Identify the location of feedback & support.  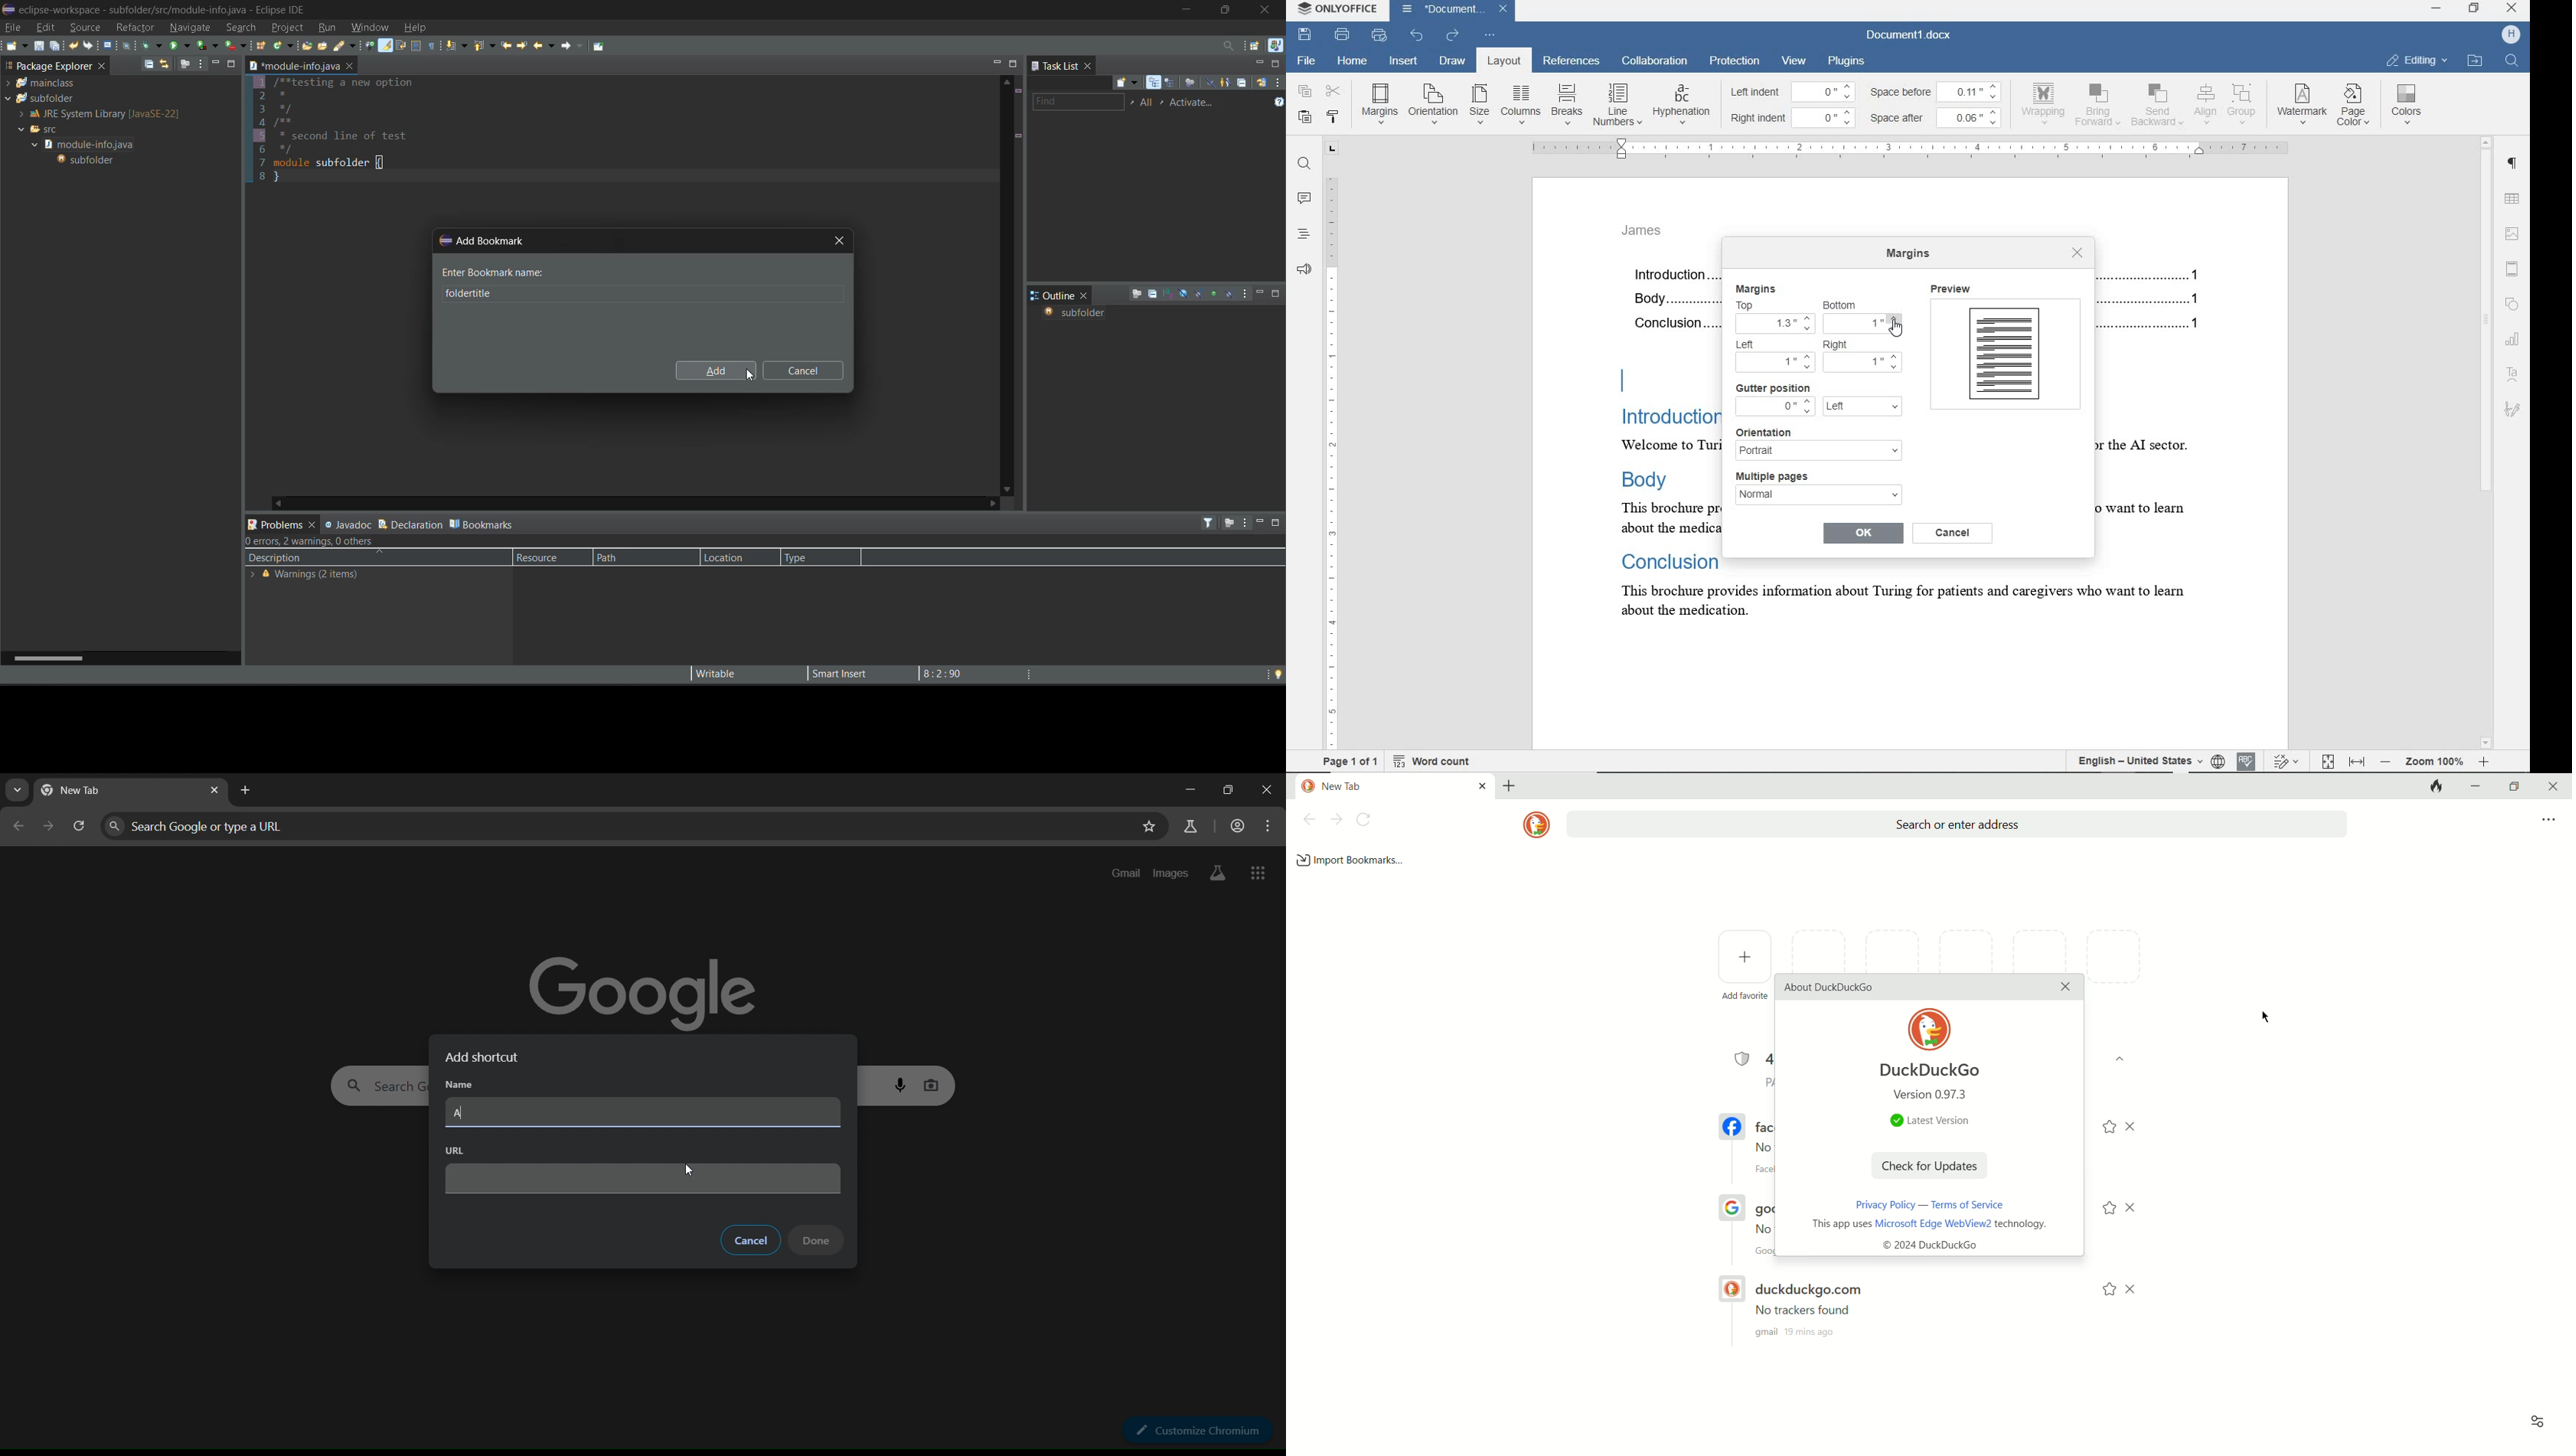
(1303, 270).